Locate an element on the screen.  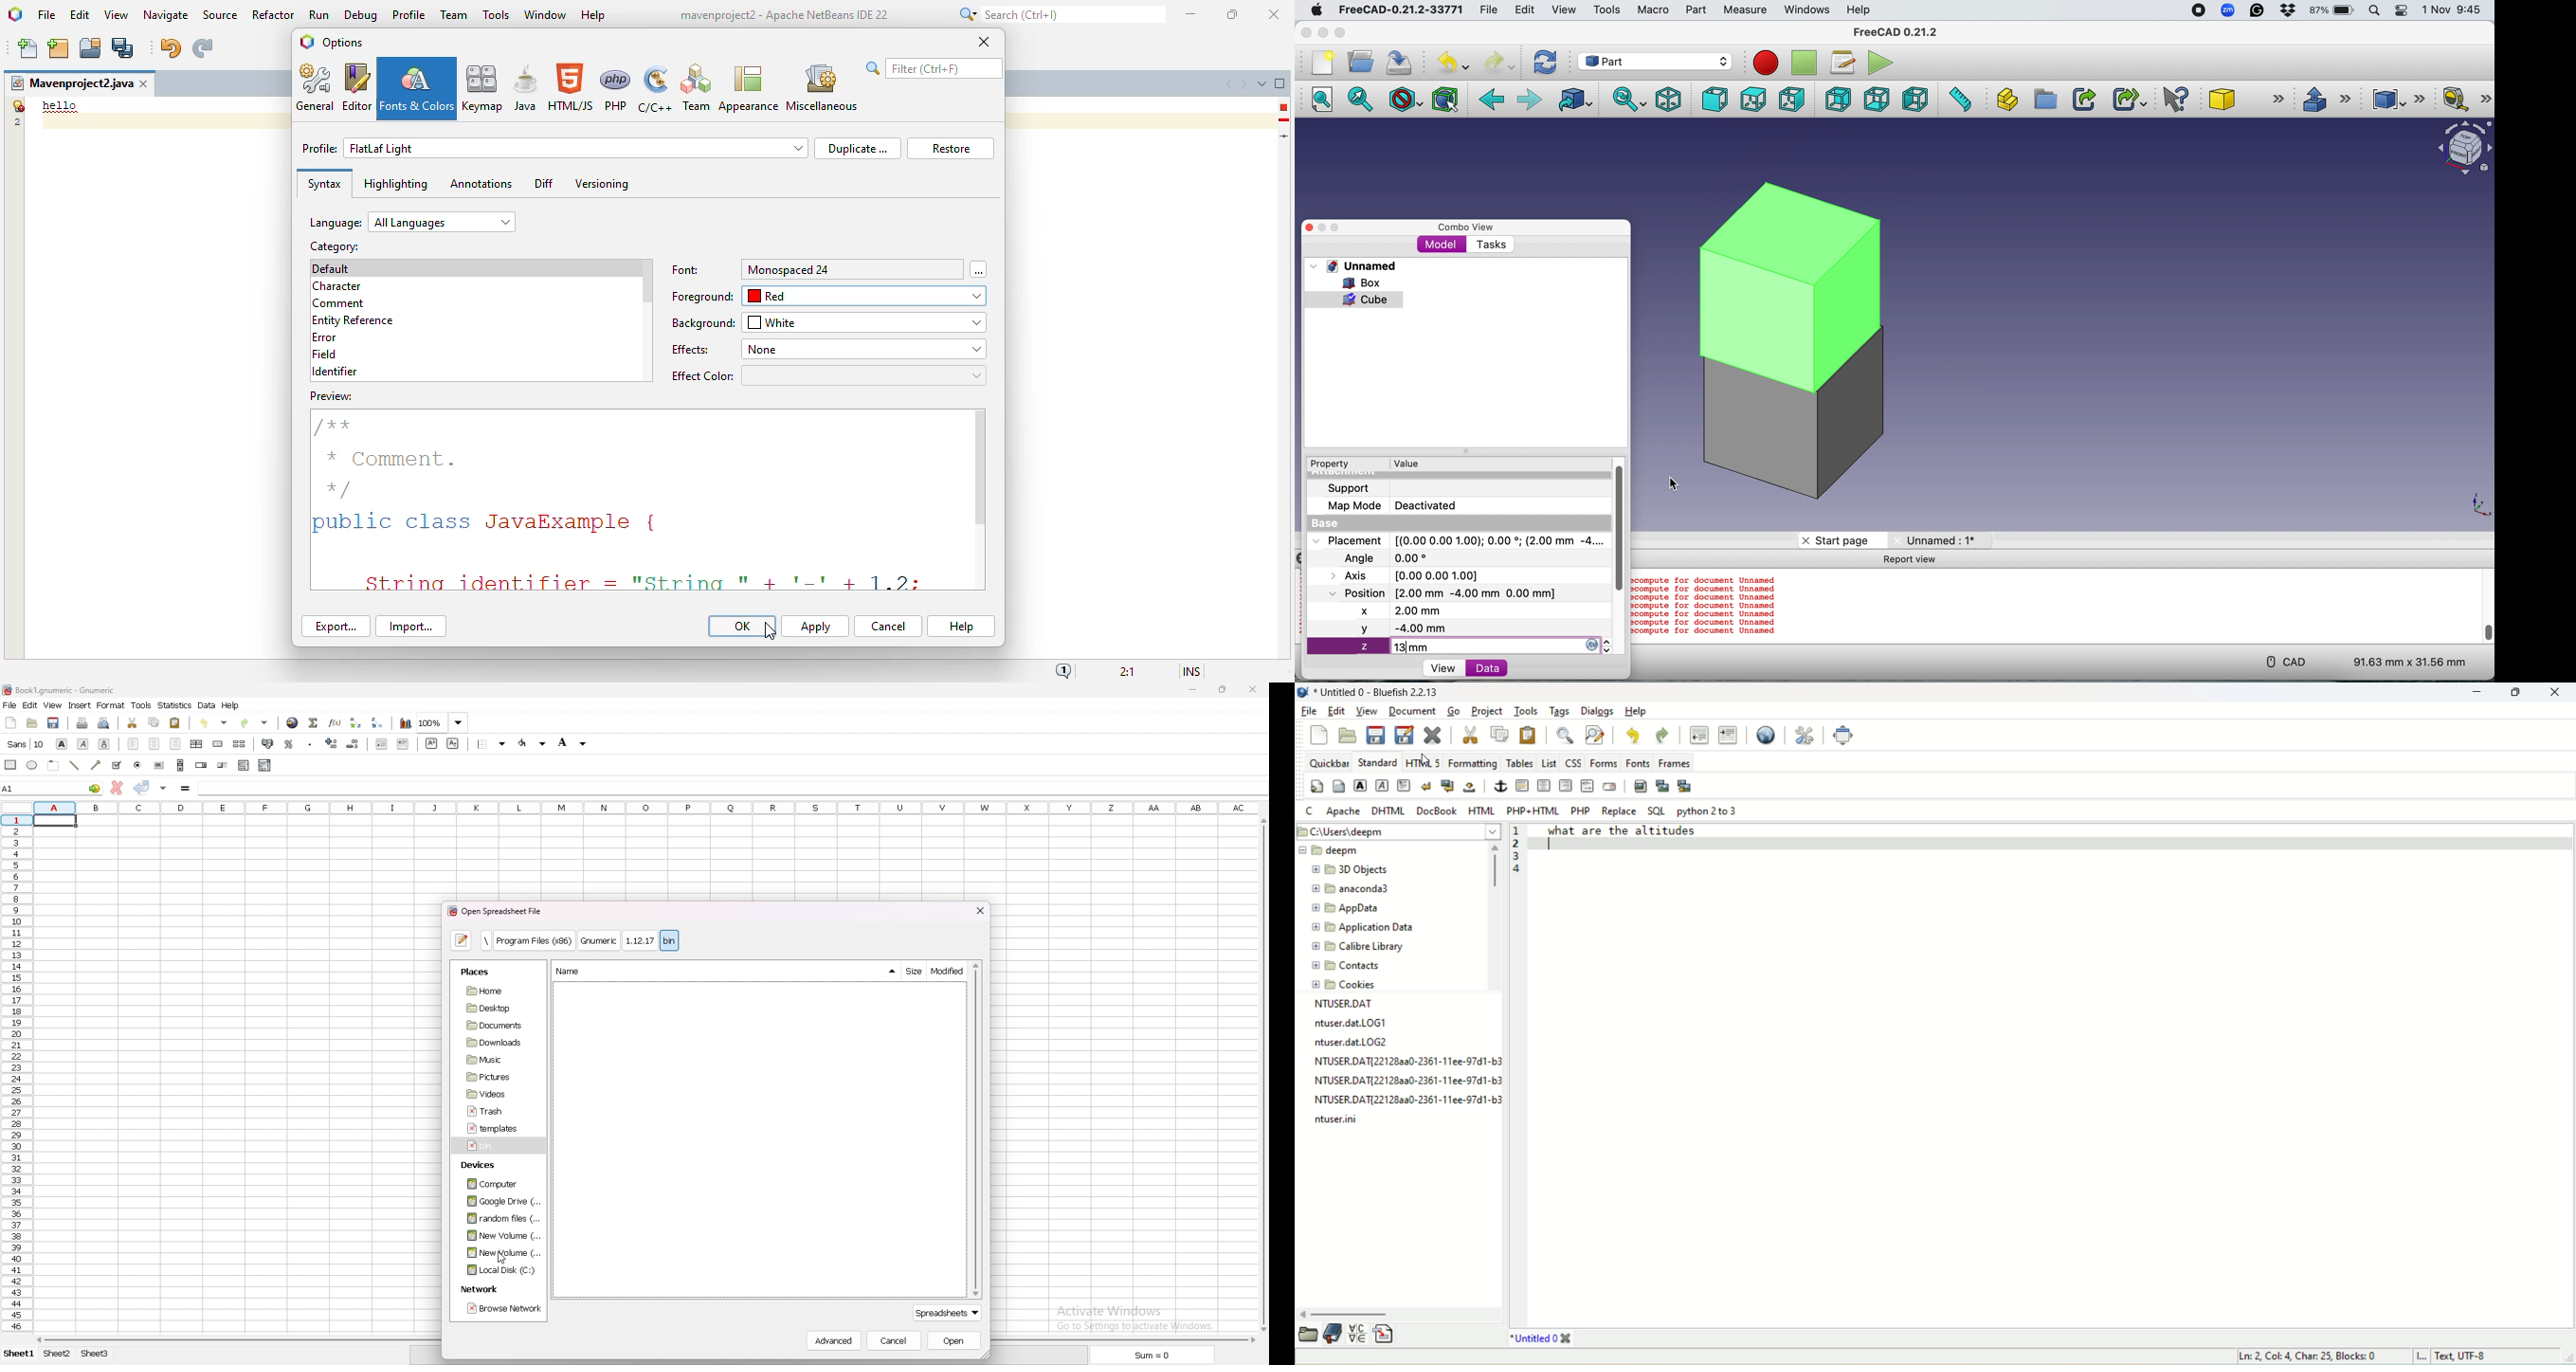
what are the altitudes is located at coordinates (1620, 830).